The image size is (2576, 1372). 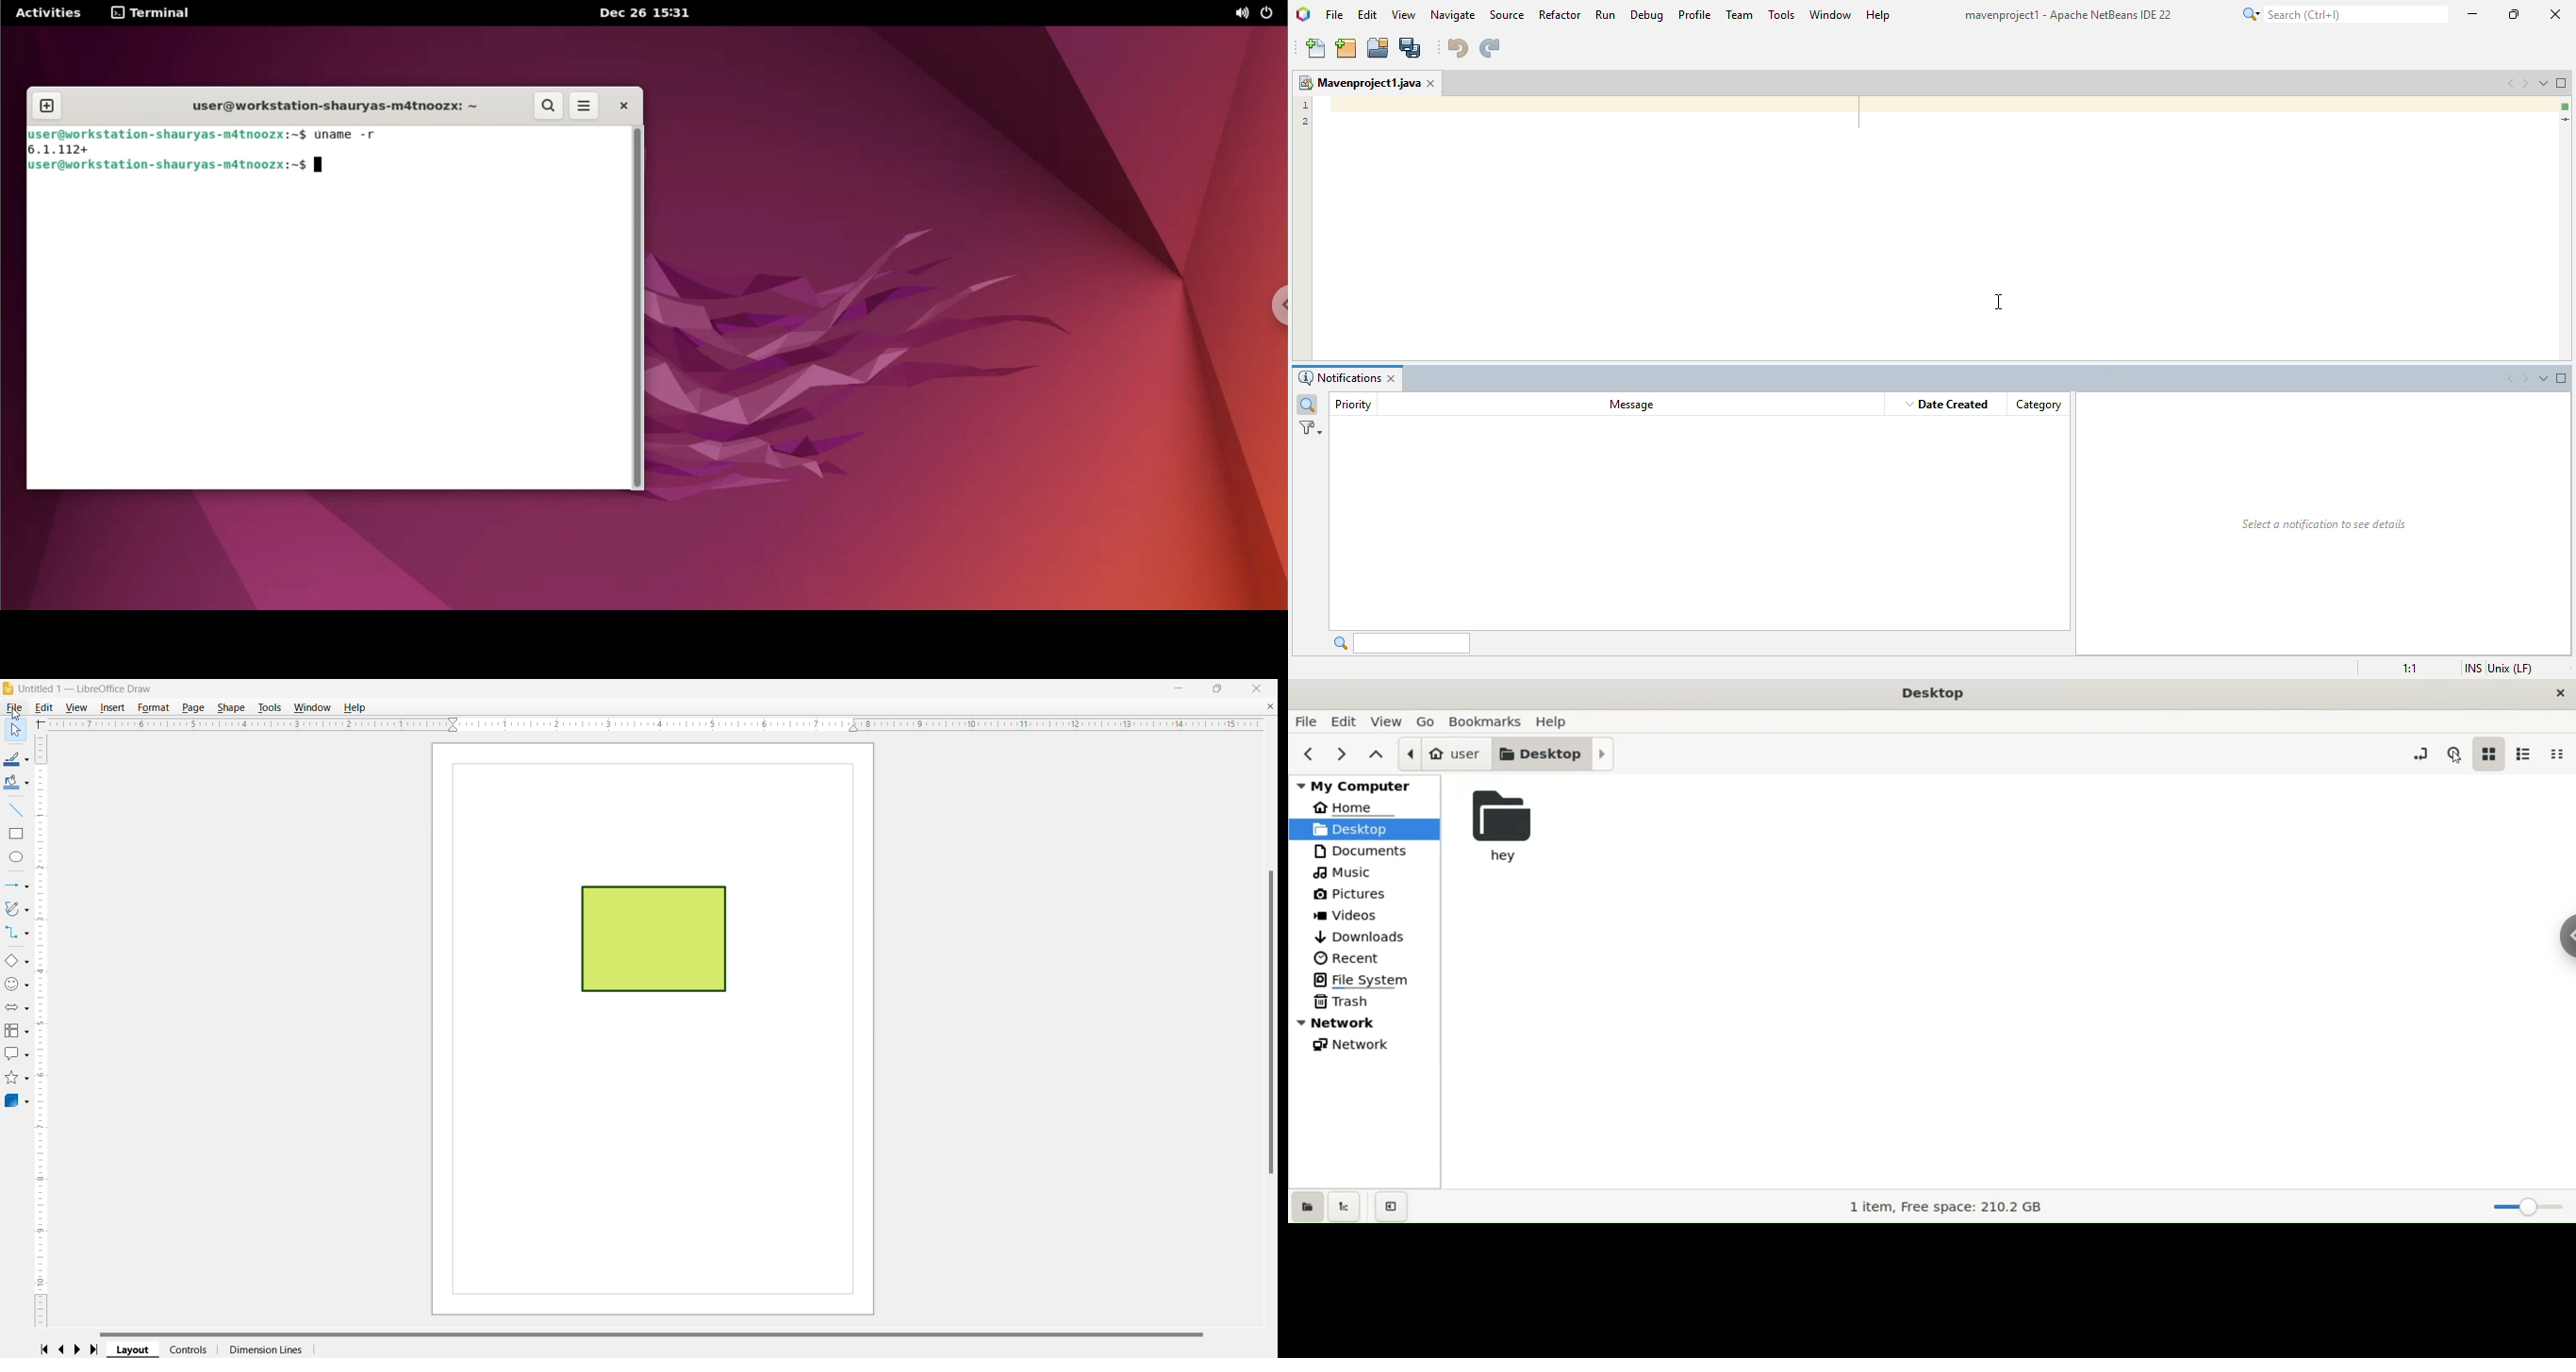 What do you see at coordinates (15, 1009) in the screenshot?
I see `Block Arrows` at bounding box center [15, 1009].